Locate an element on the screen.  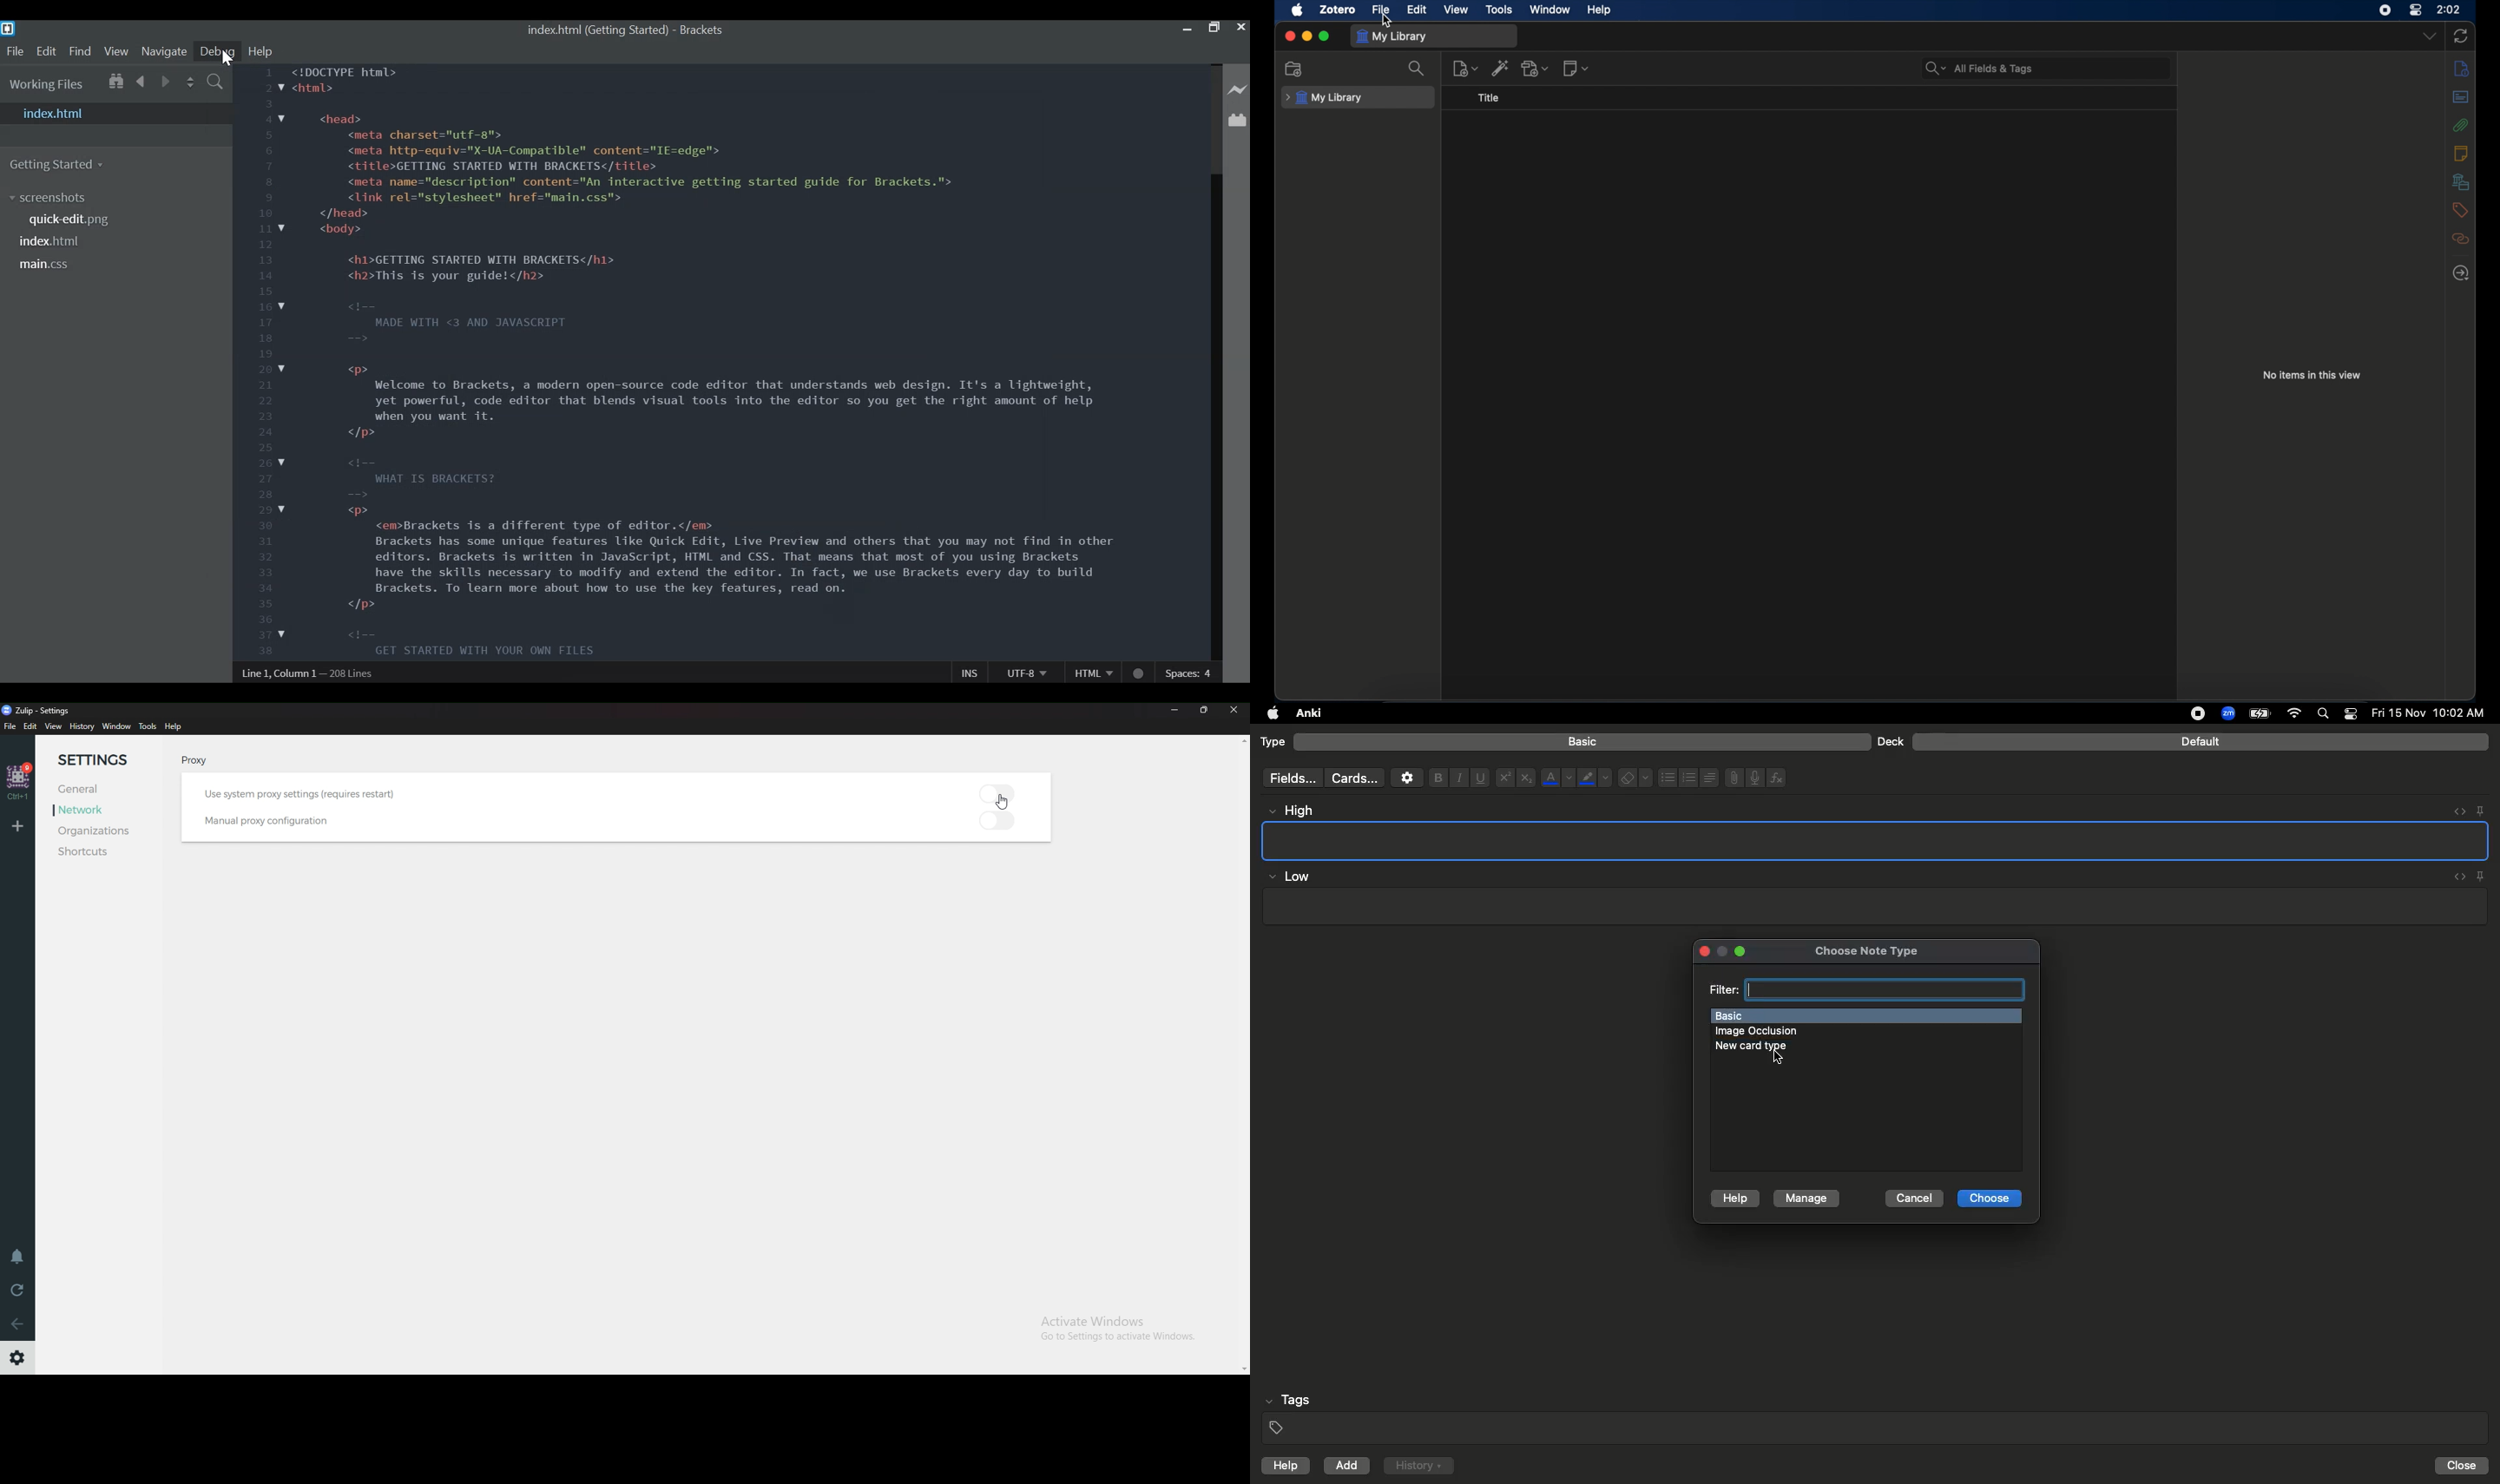
Find is located at coordinates (81, 51).